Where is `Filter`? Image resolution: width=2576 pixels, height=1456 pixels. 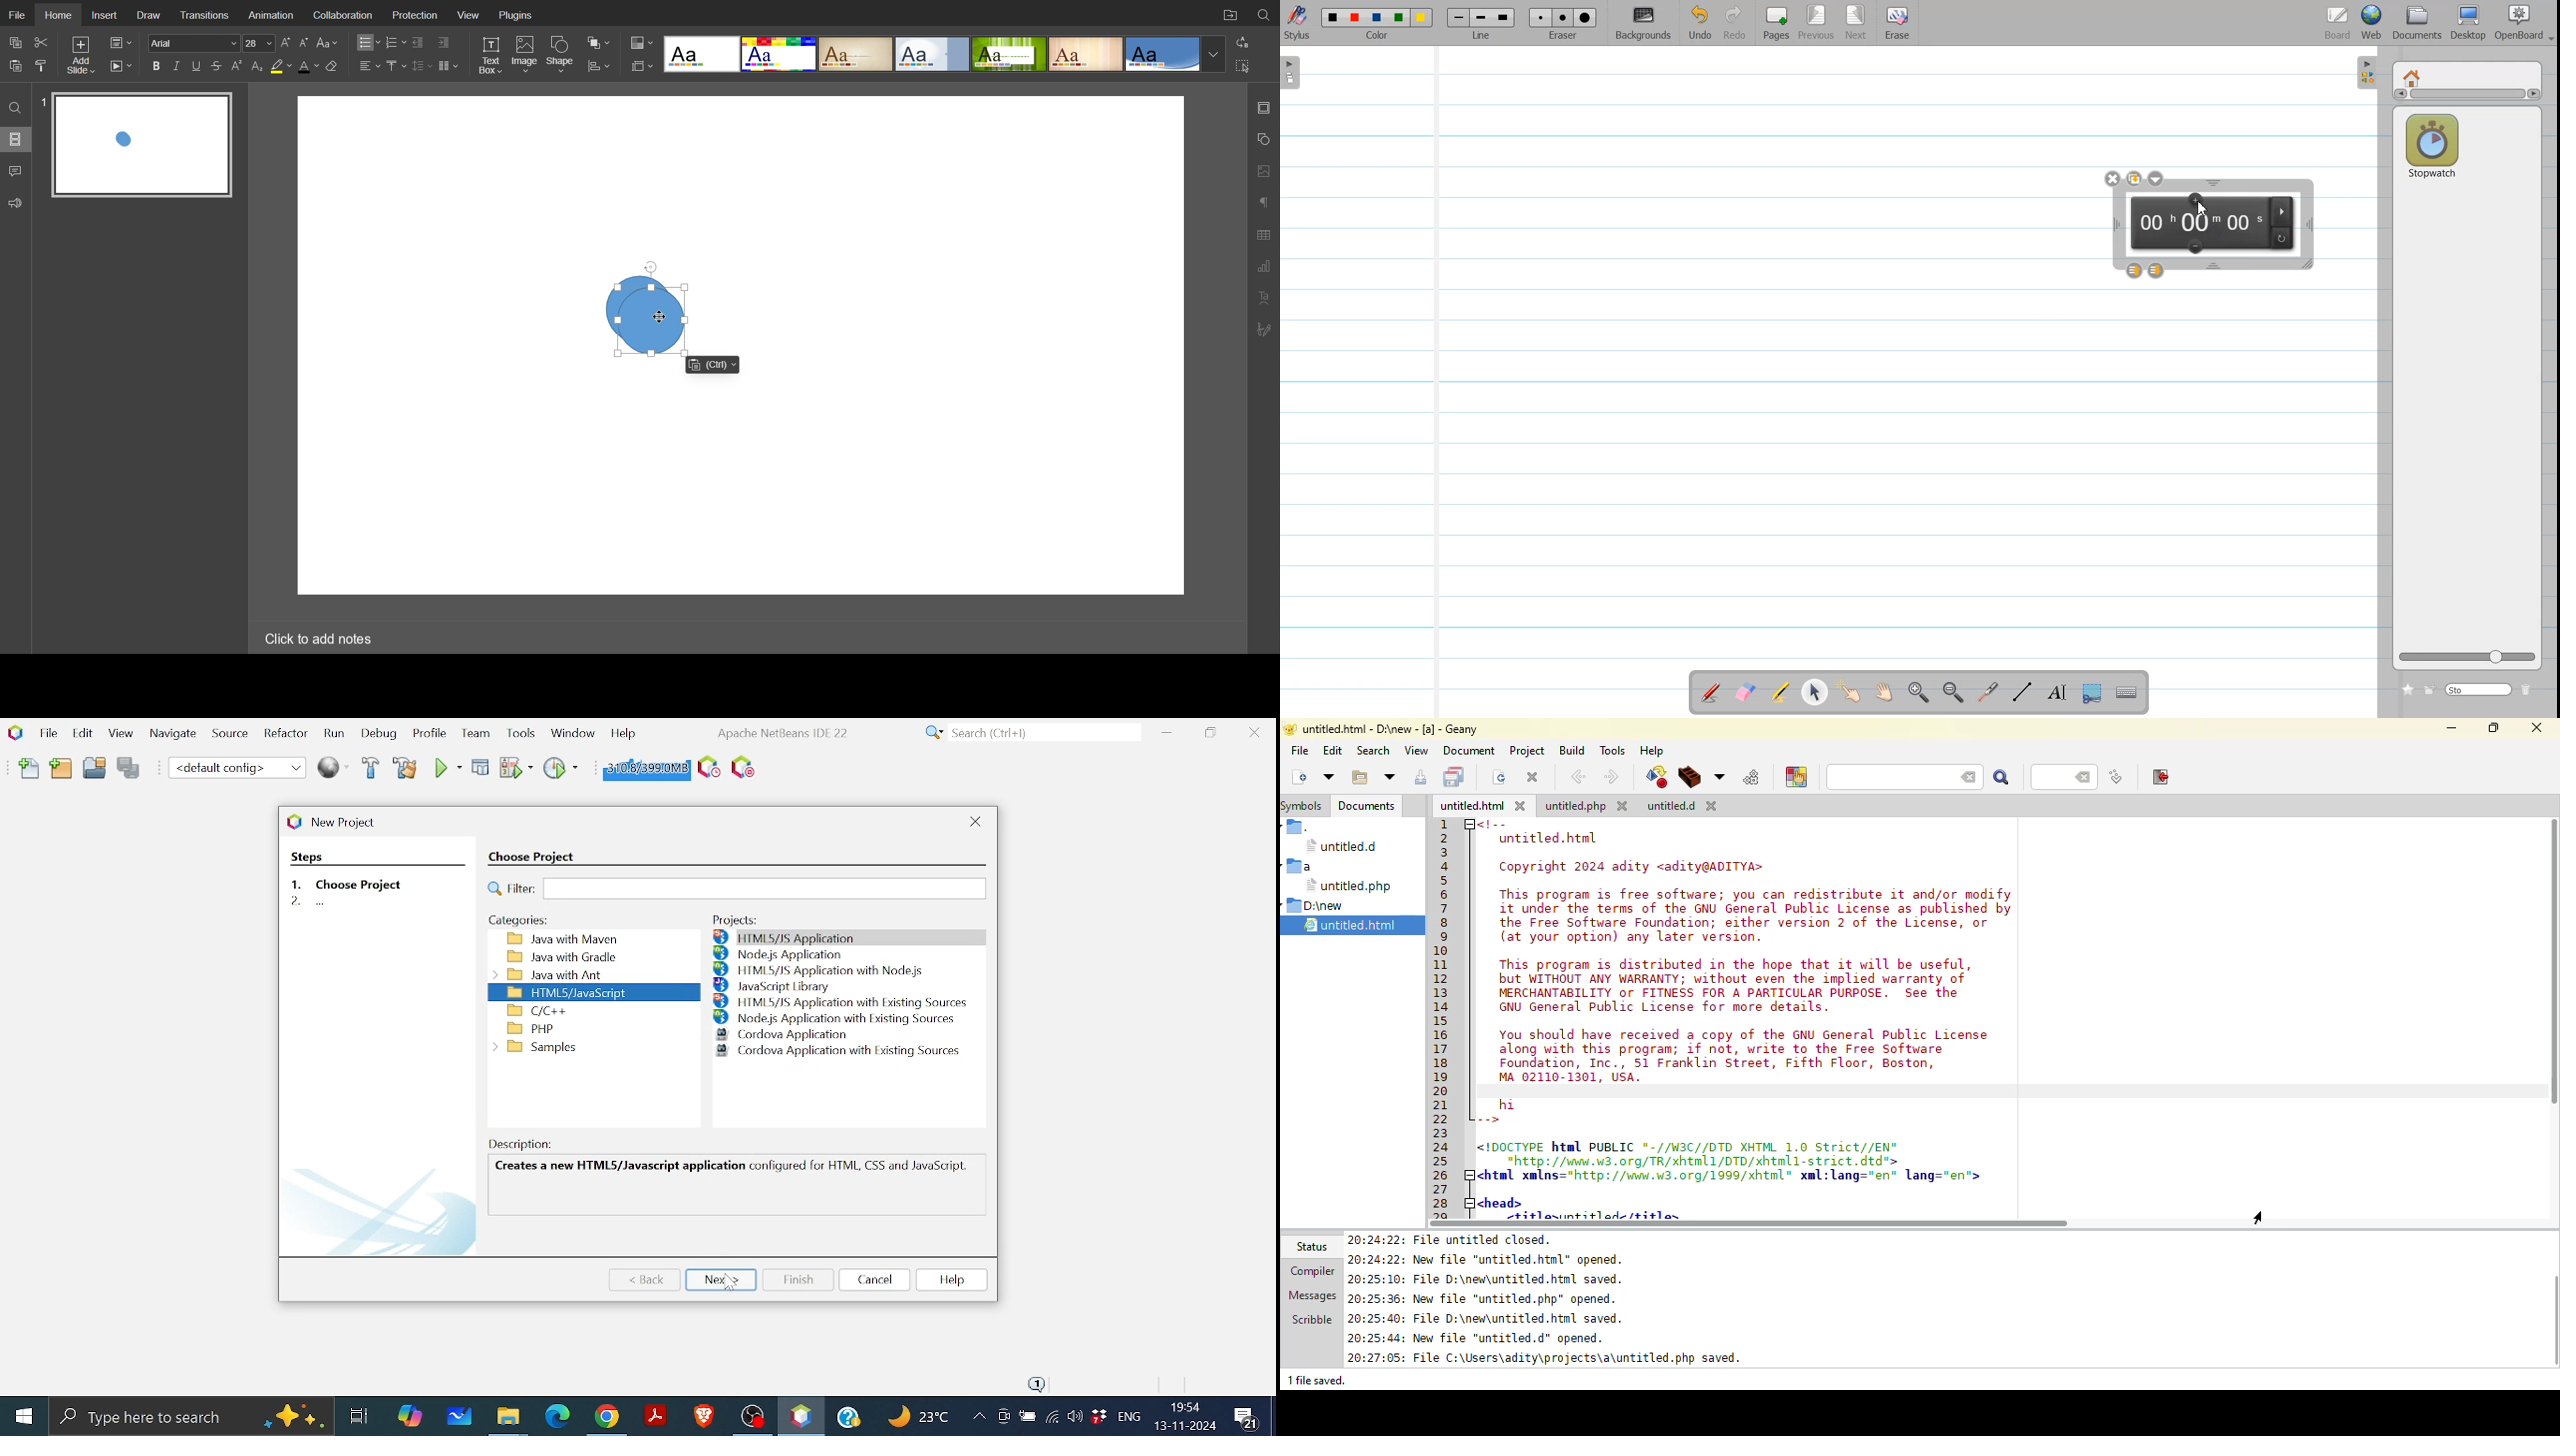
Filter is located at coordinates (735, 888).